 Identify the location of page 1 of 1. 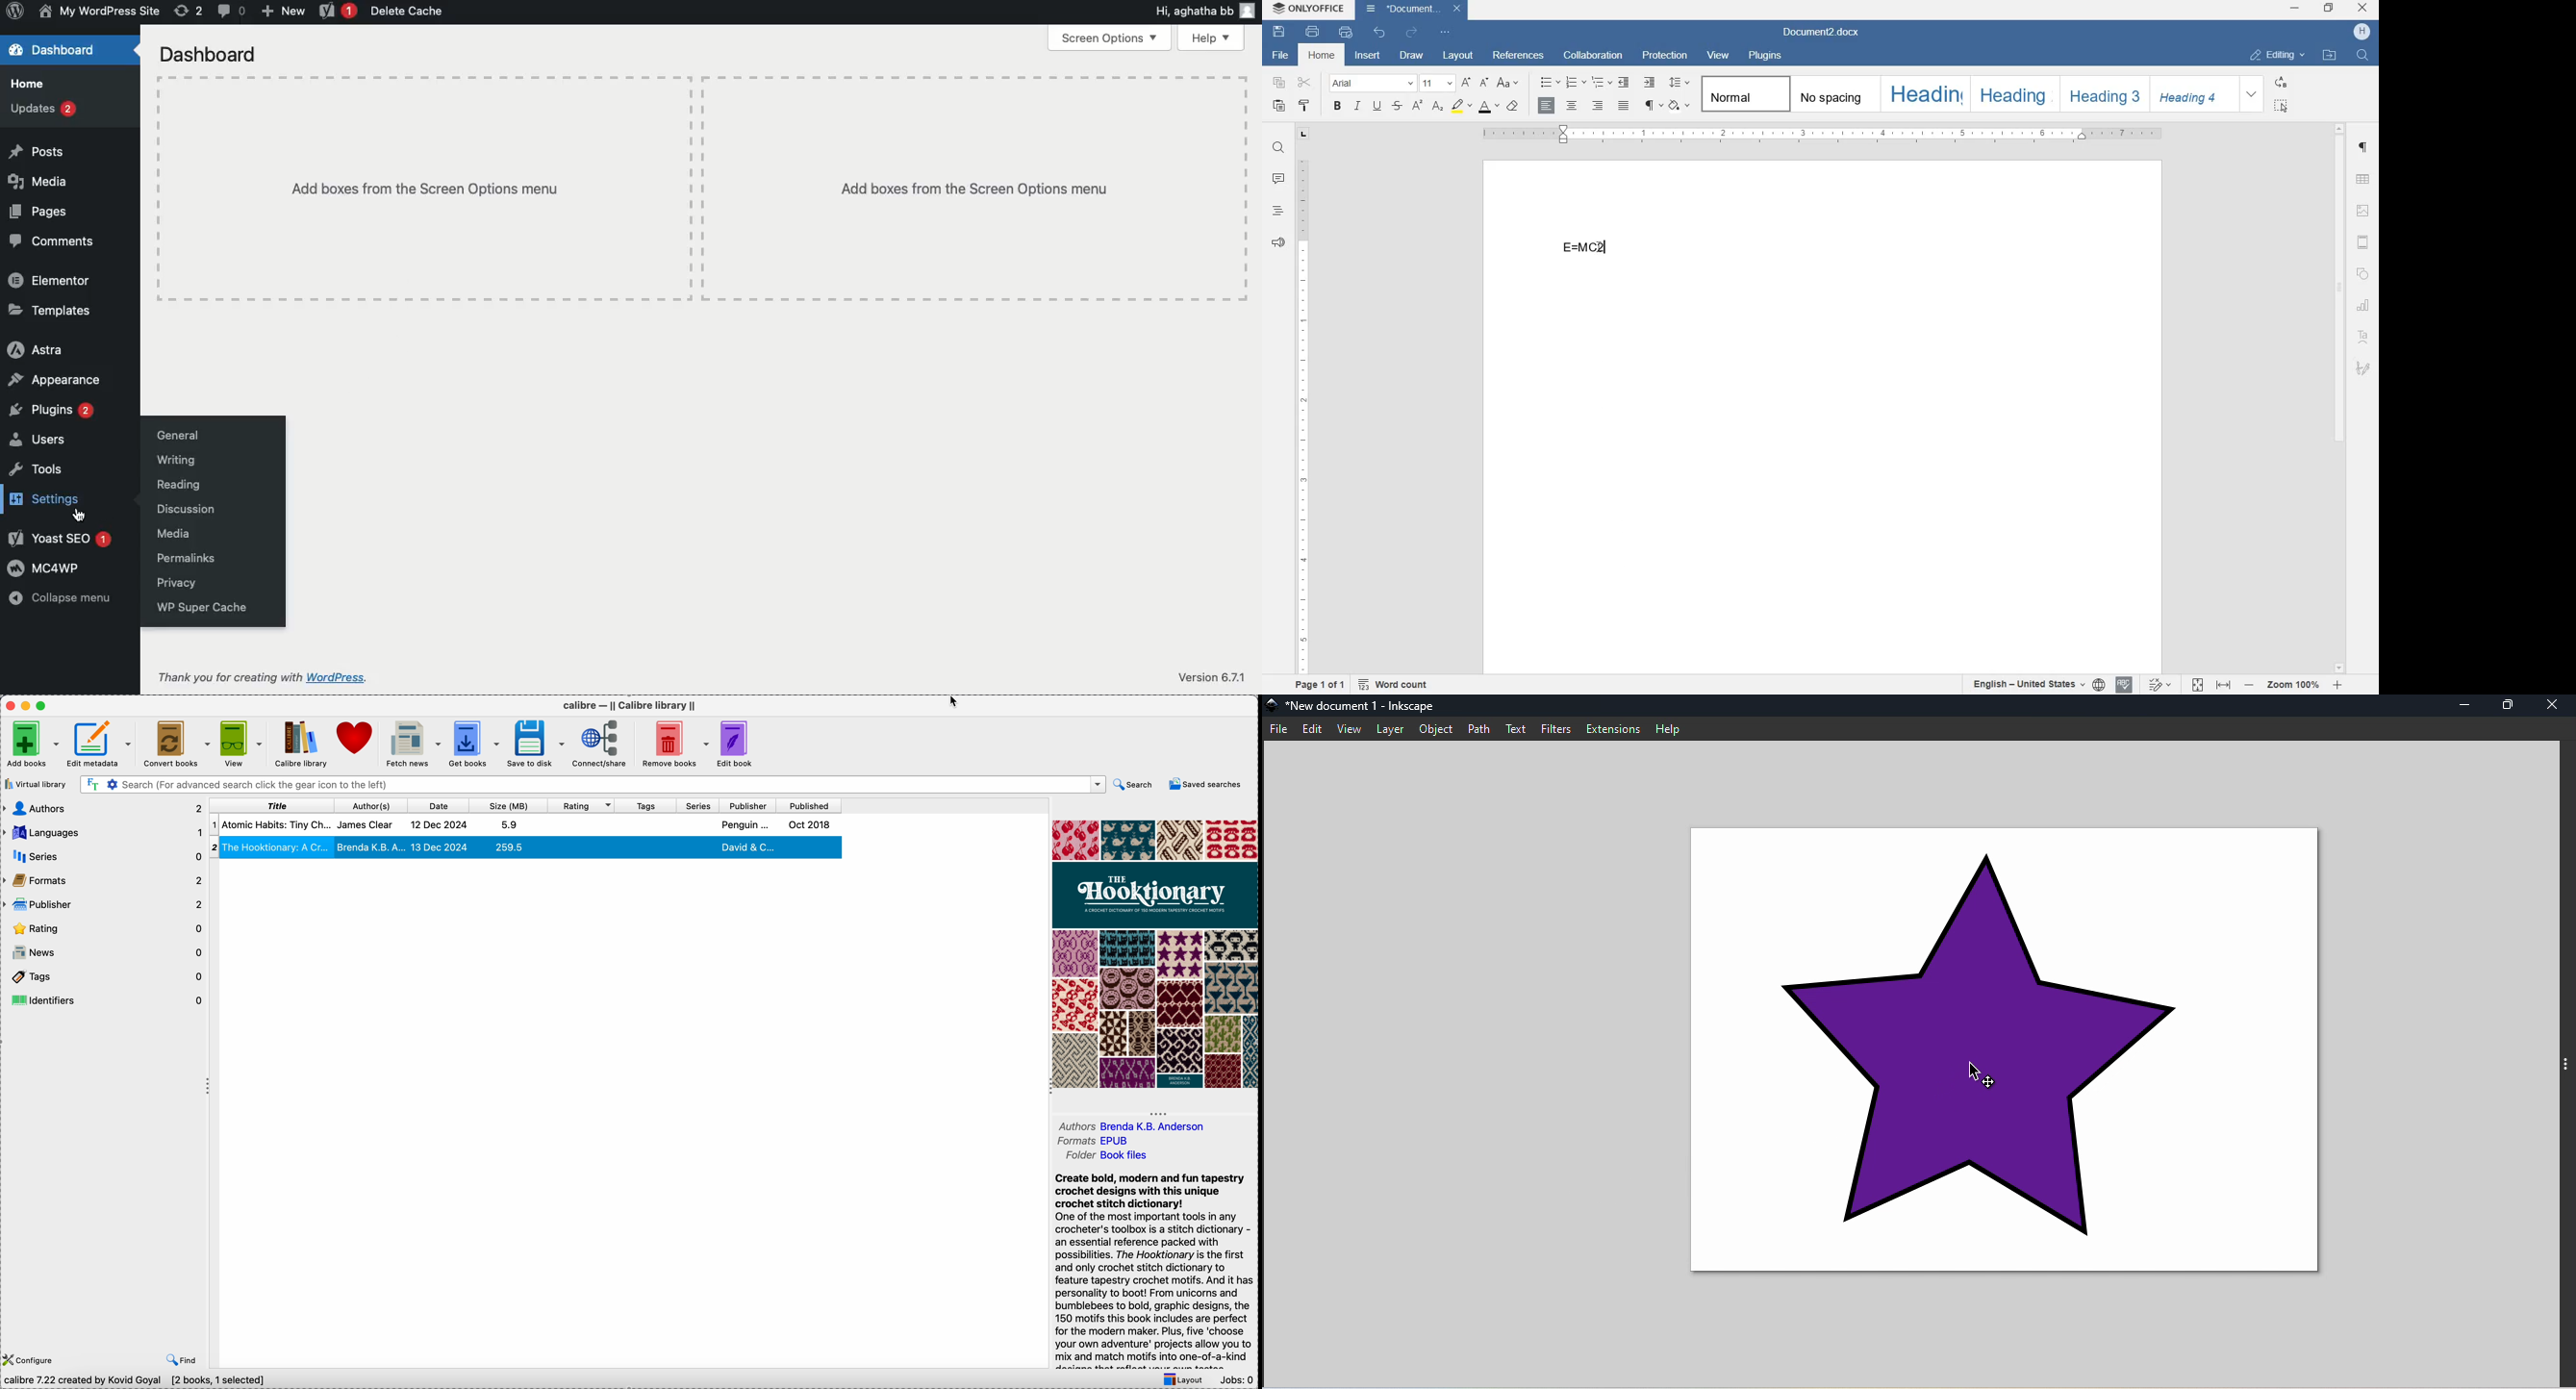
(1323, 687).